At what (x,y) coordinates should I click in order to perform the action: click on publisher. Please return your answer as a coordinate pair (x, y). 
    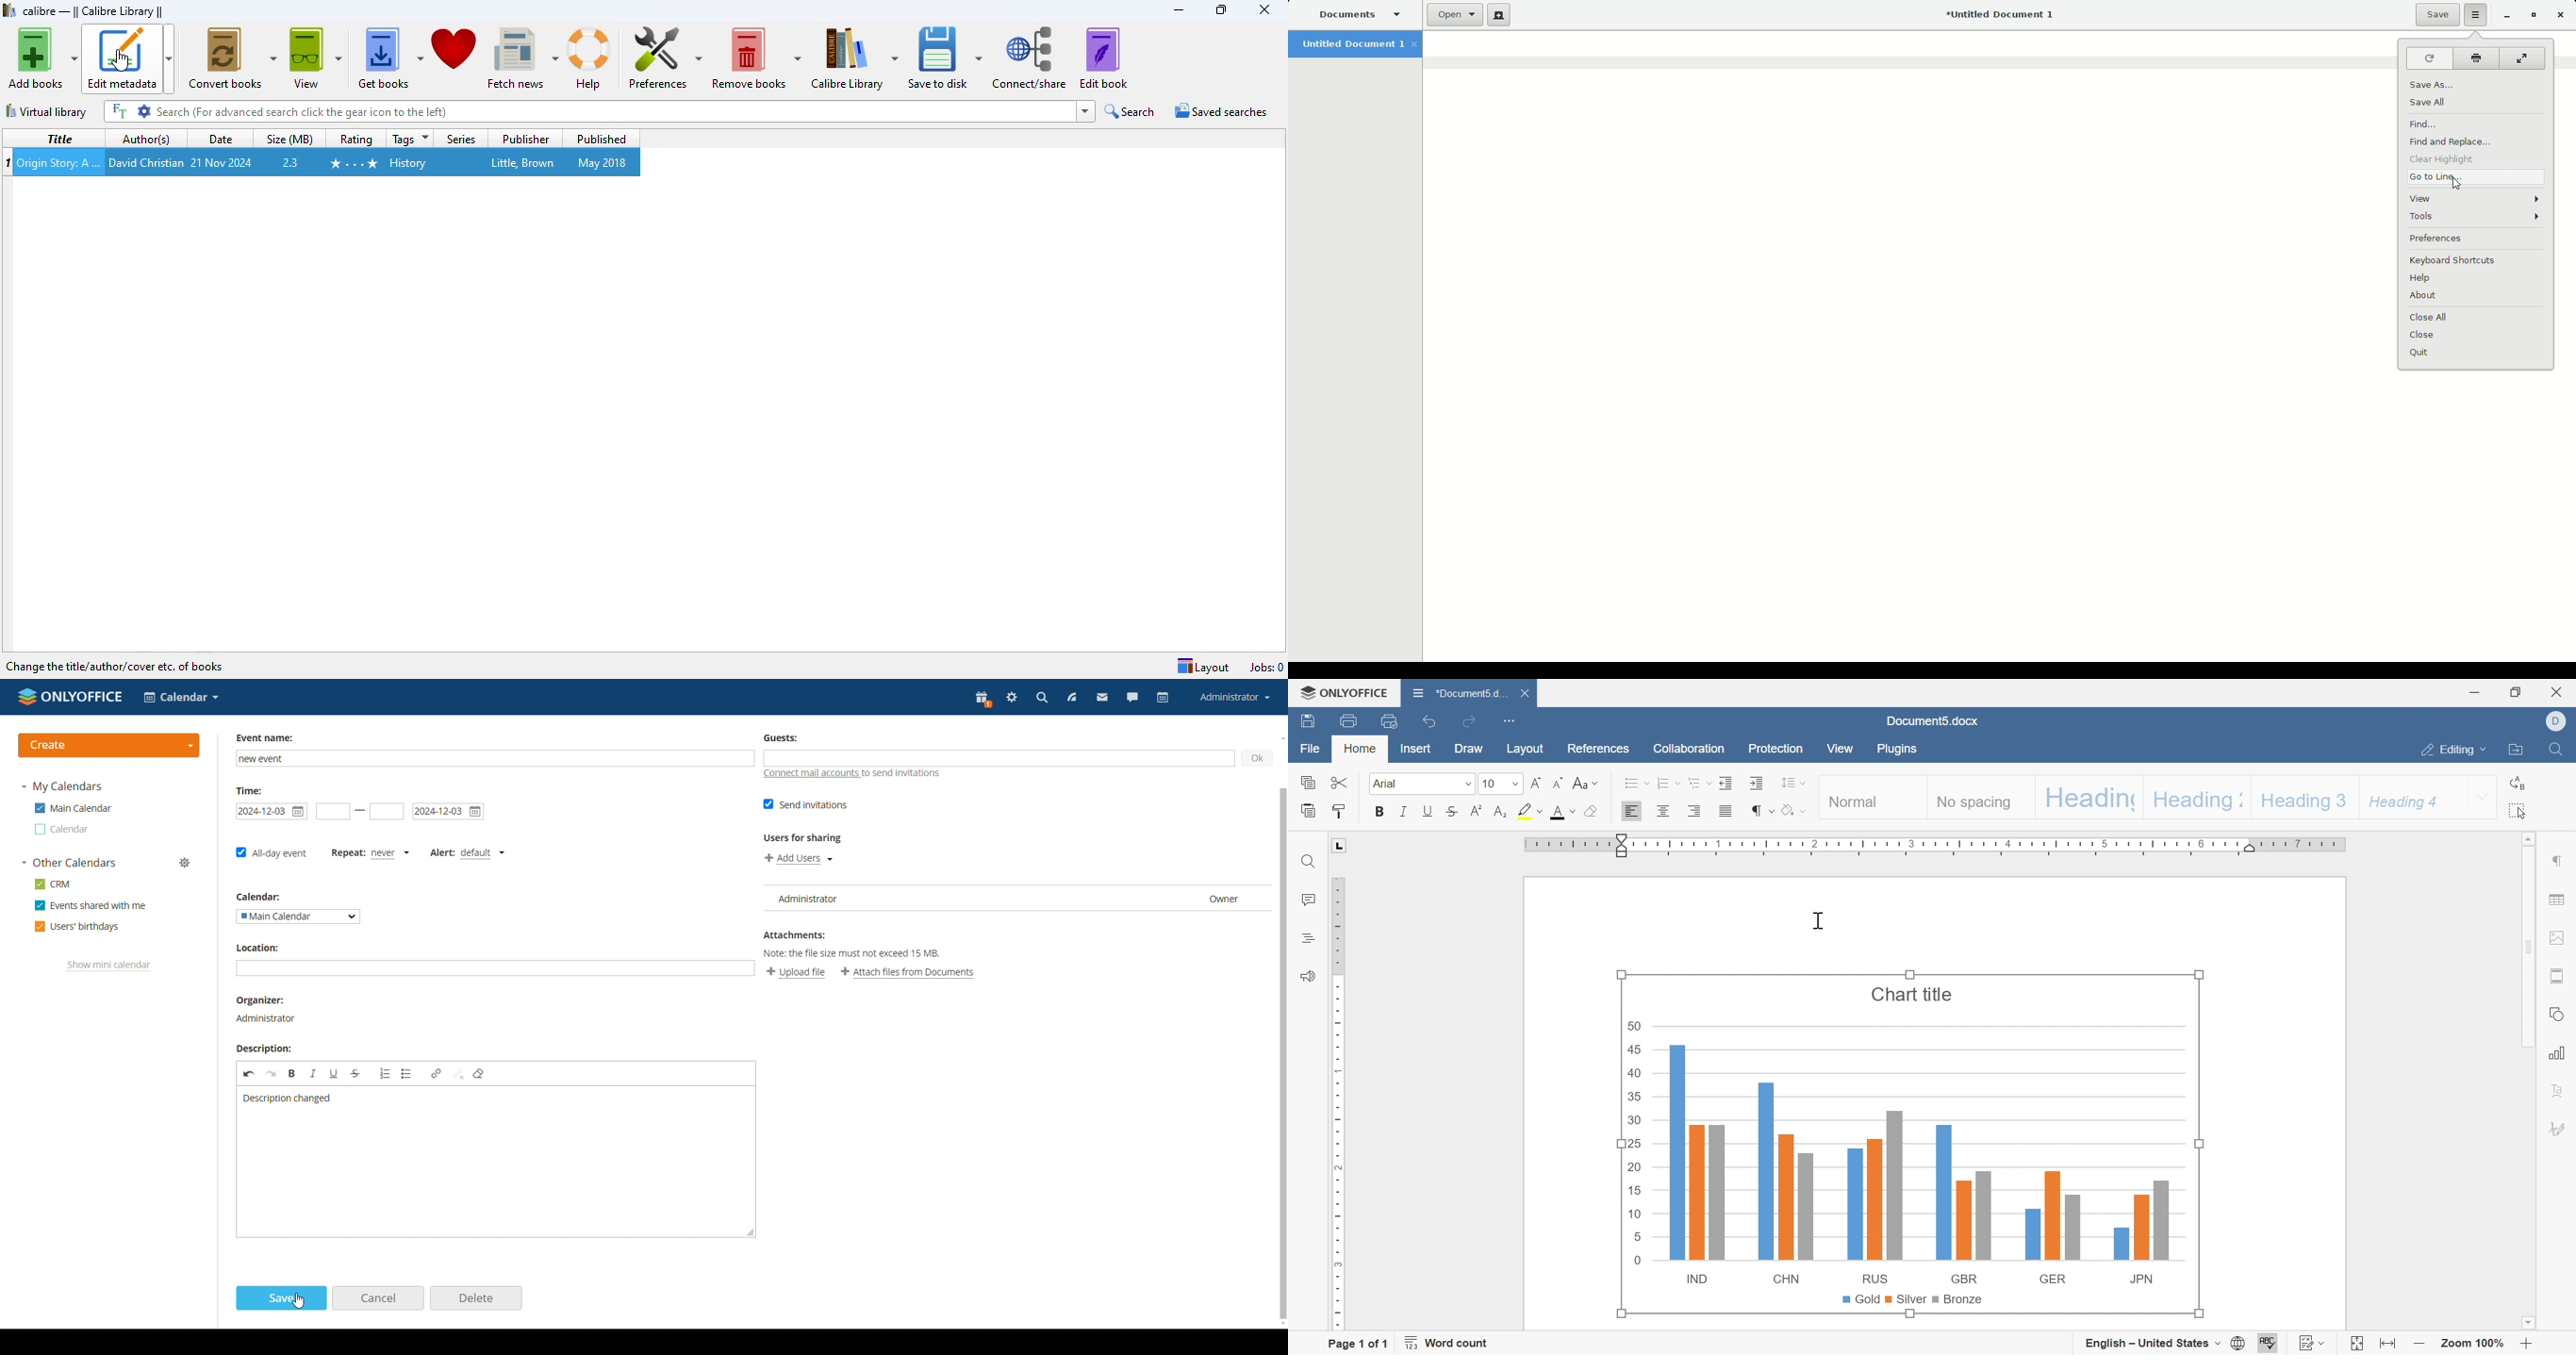
    Looking at the image, I should click on (525, 140).